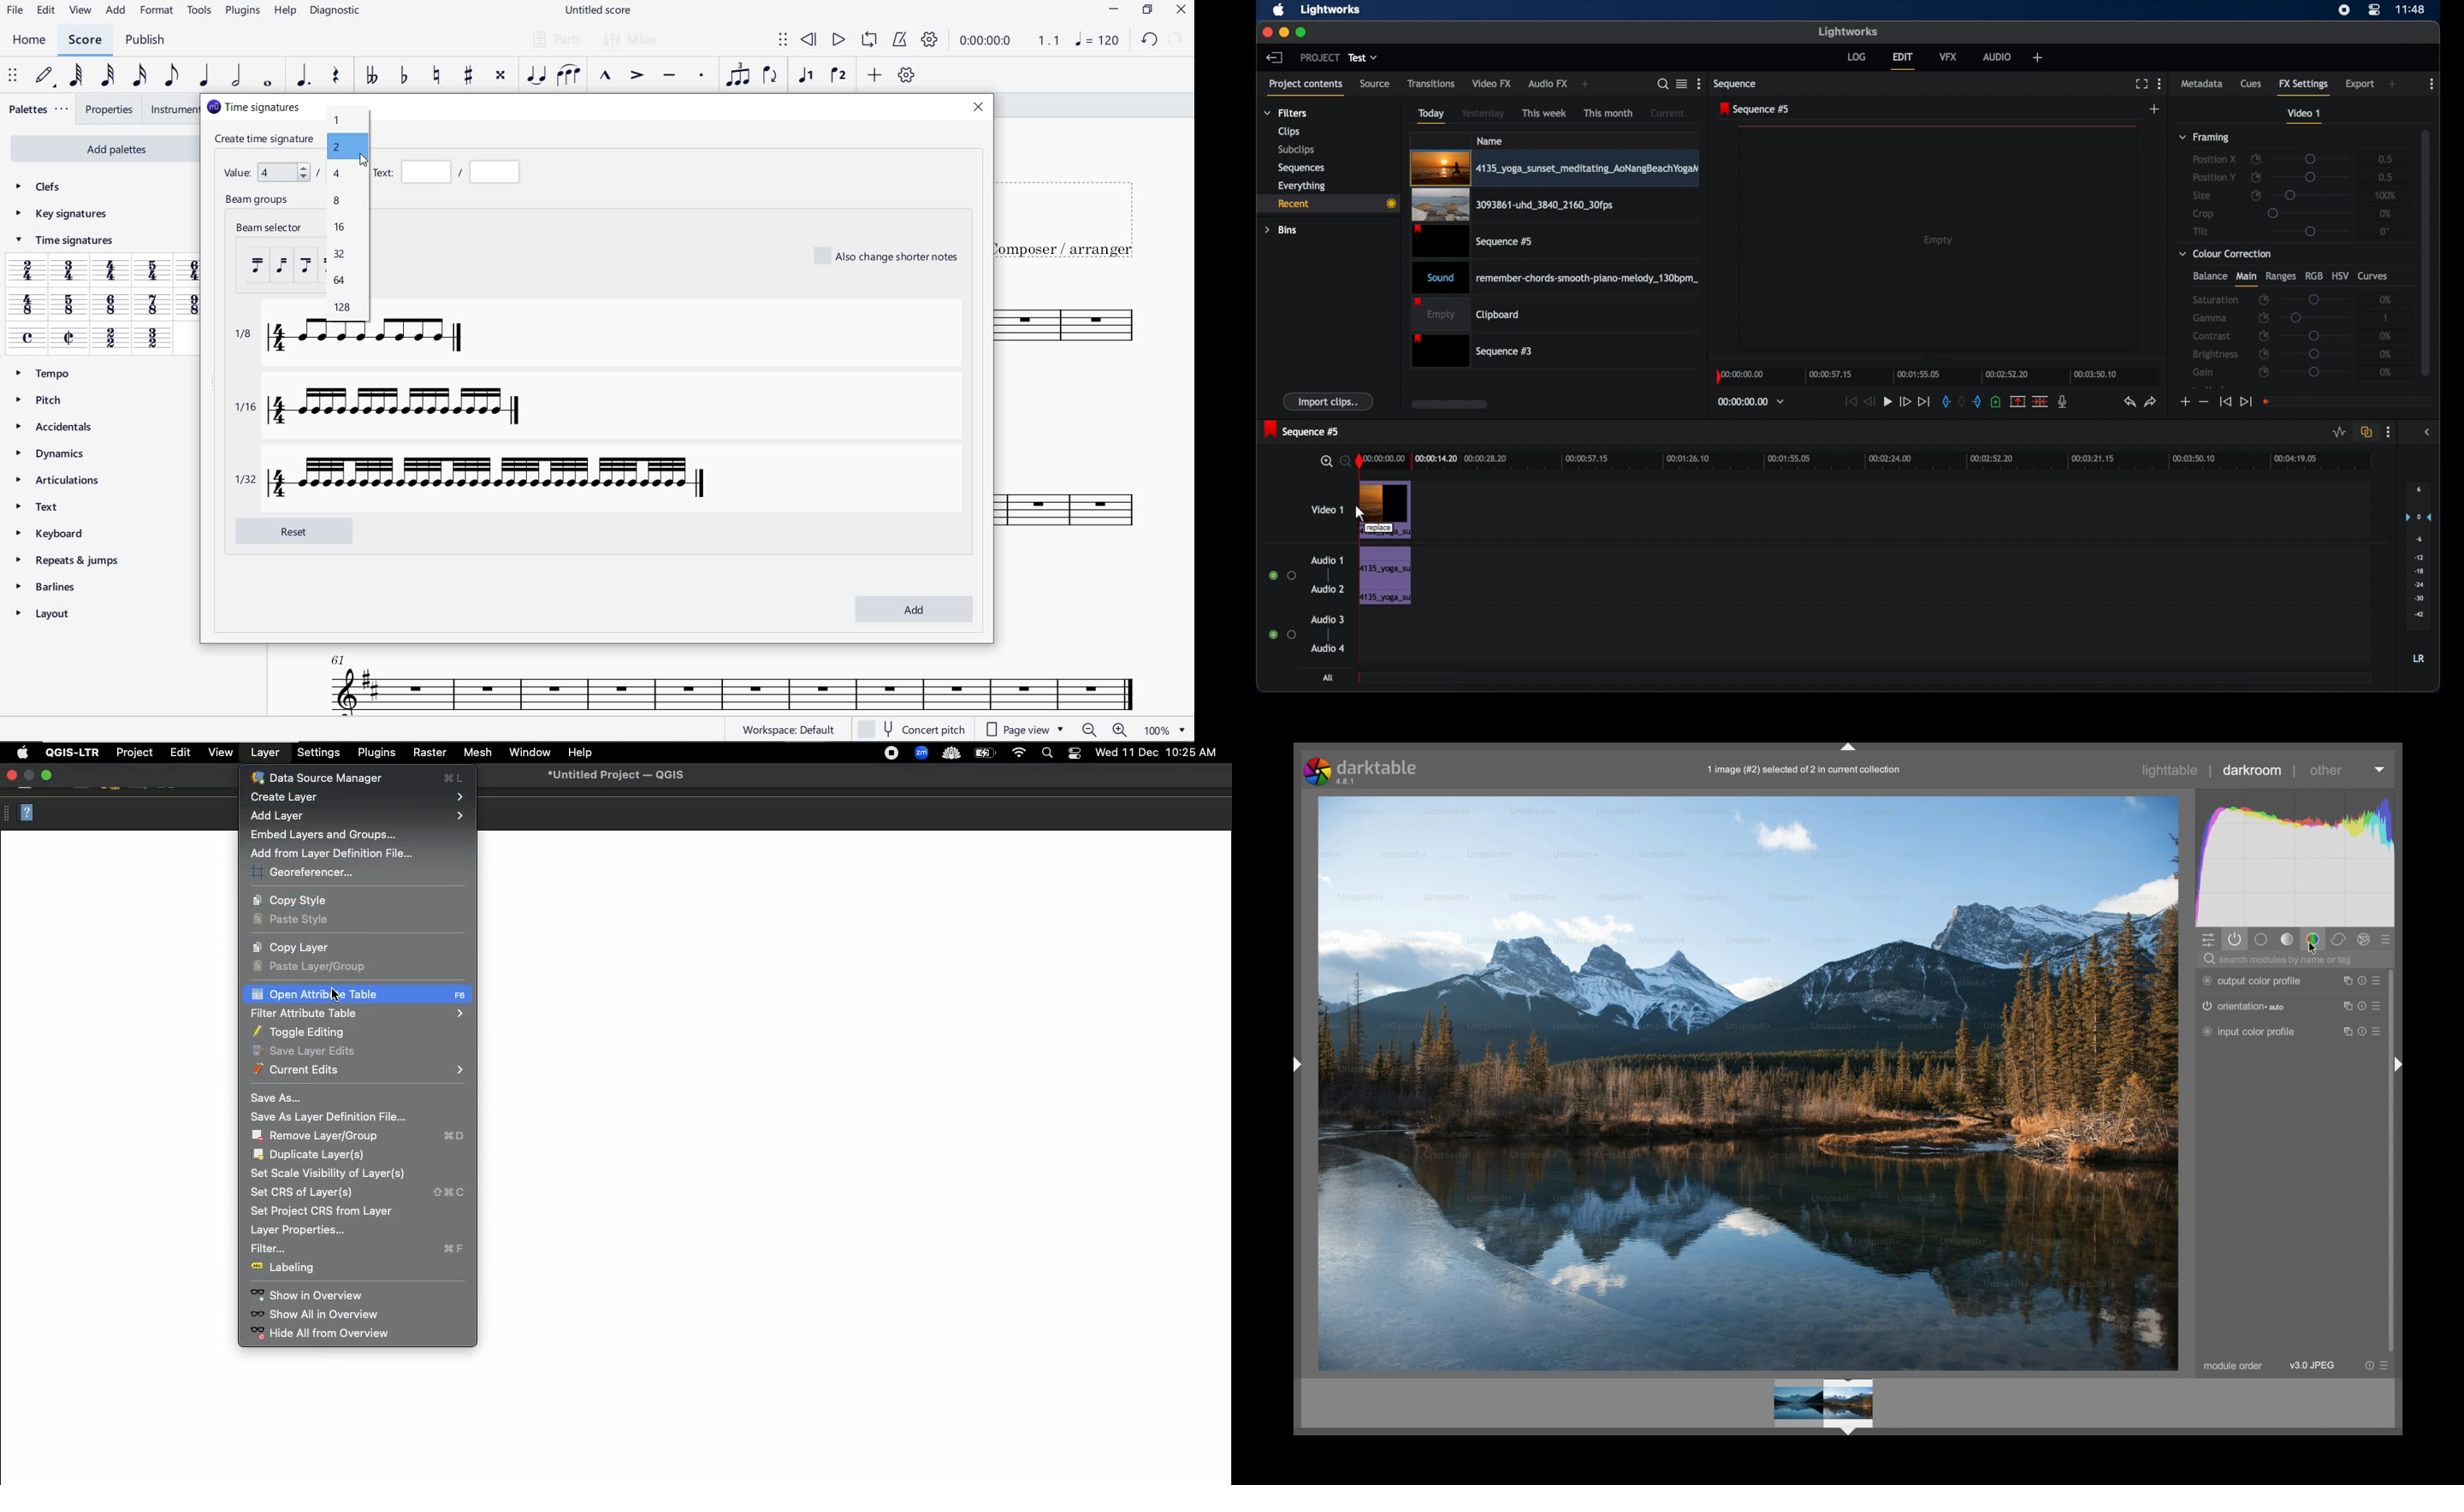  Describe the element at coordinates (339, 255) in the screenshot. I see `32` at that location.